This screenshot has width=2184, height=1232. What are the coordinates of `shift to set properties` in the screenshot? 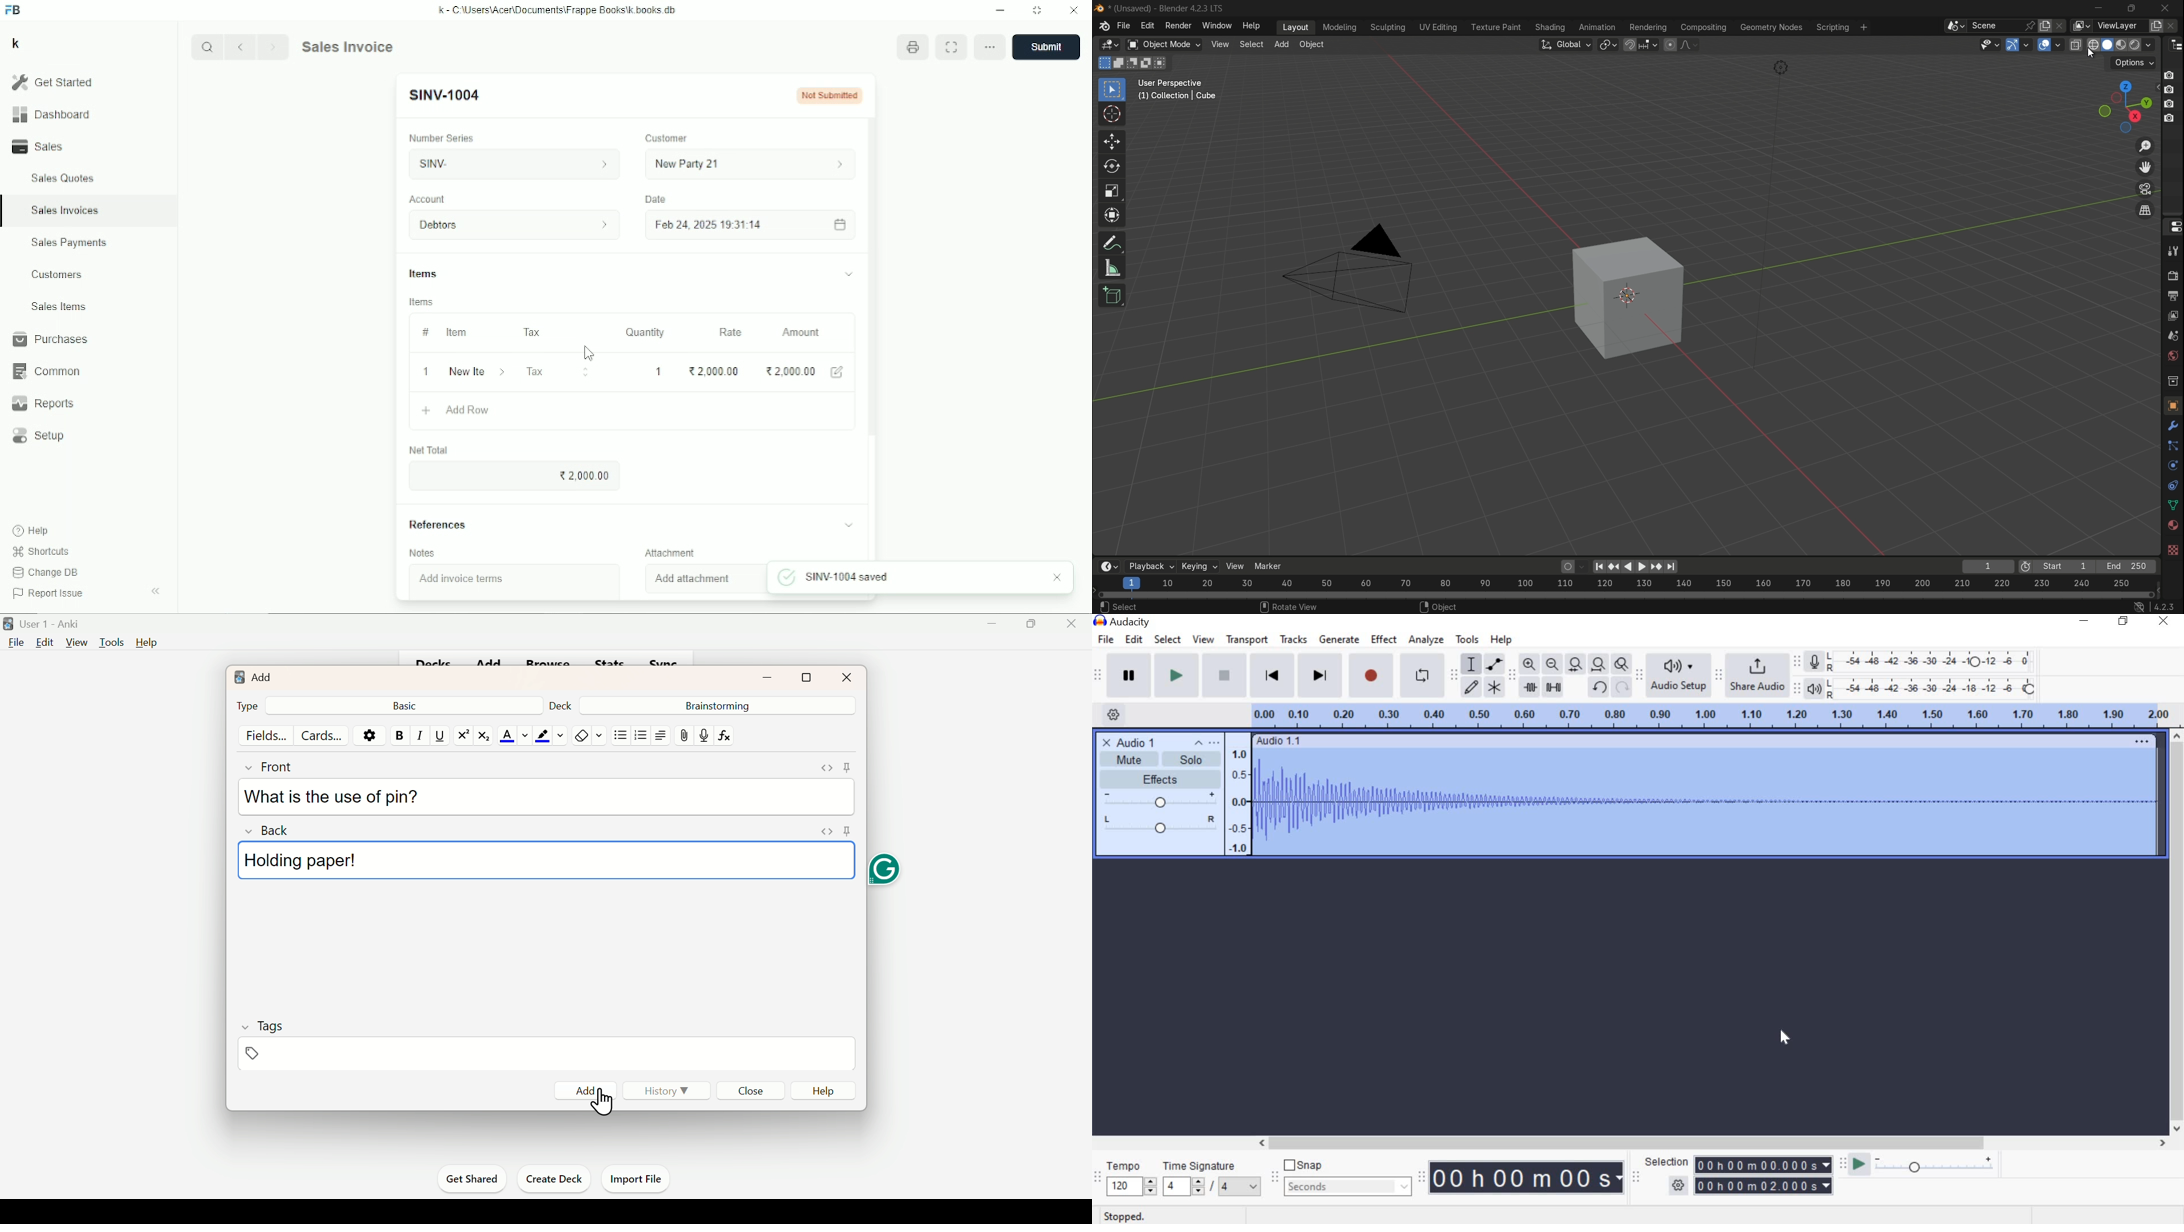 It's located at (2173, 98).